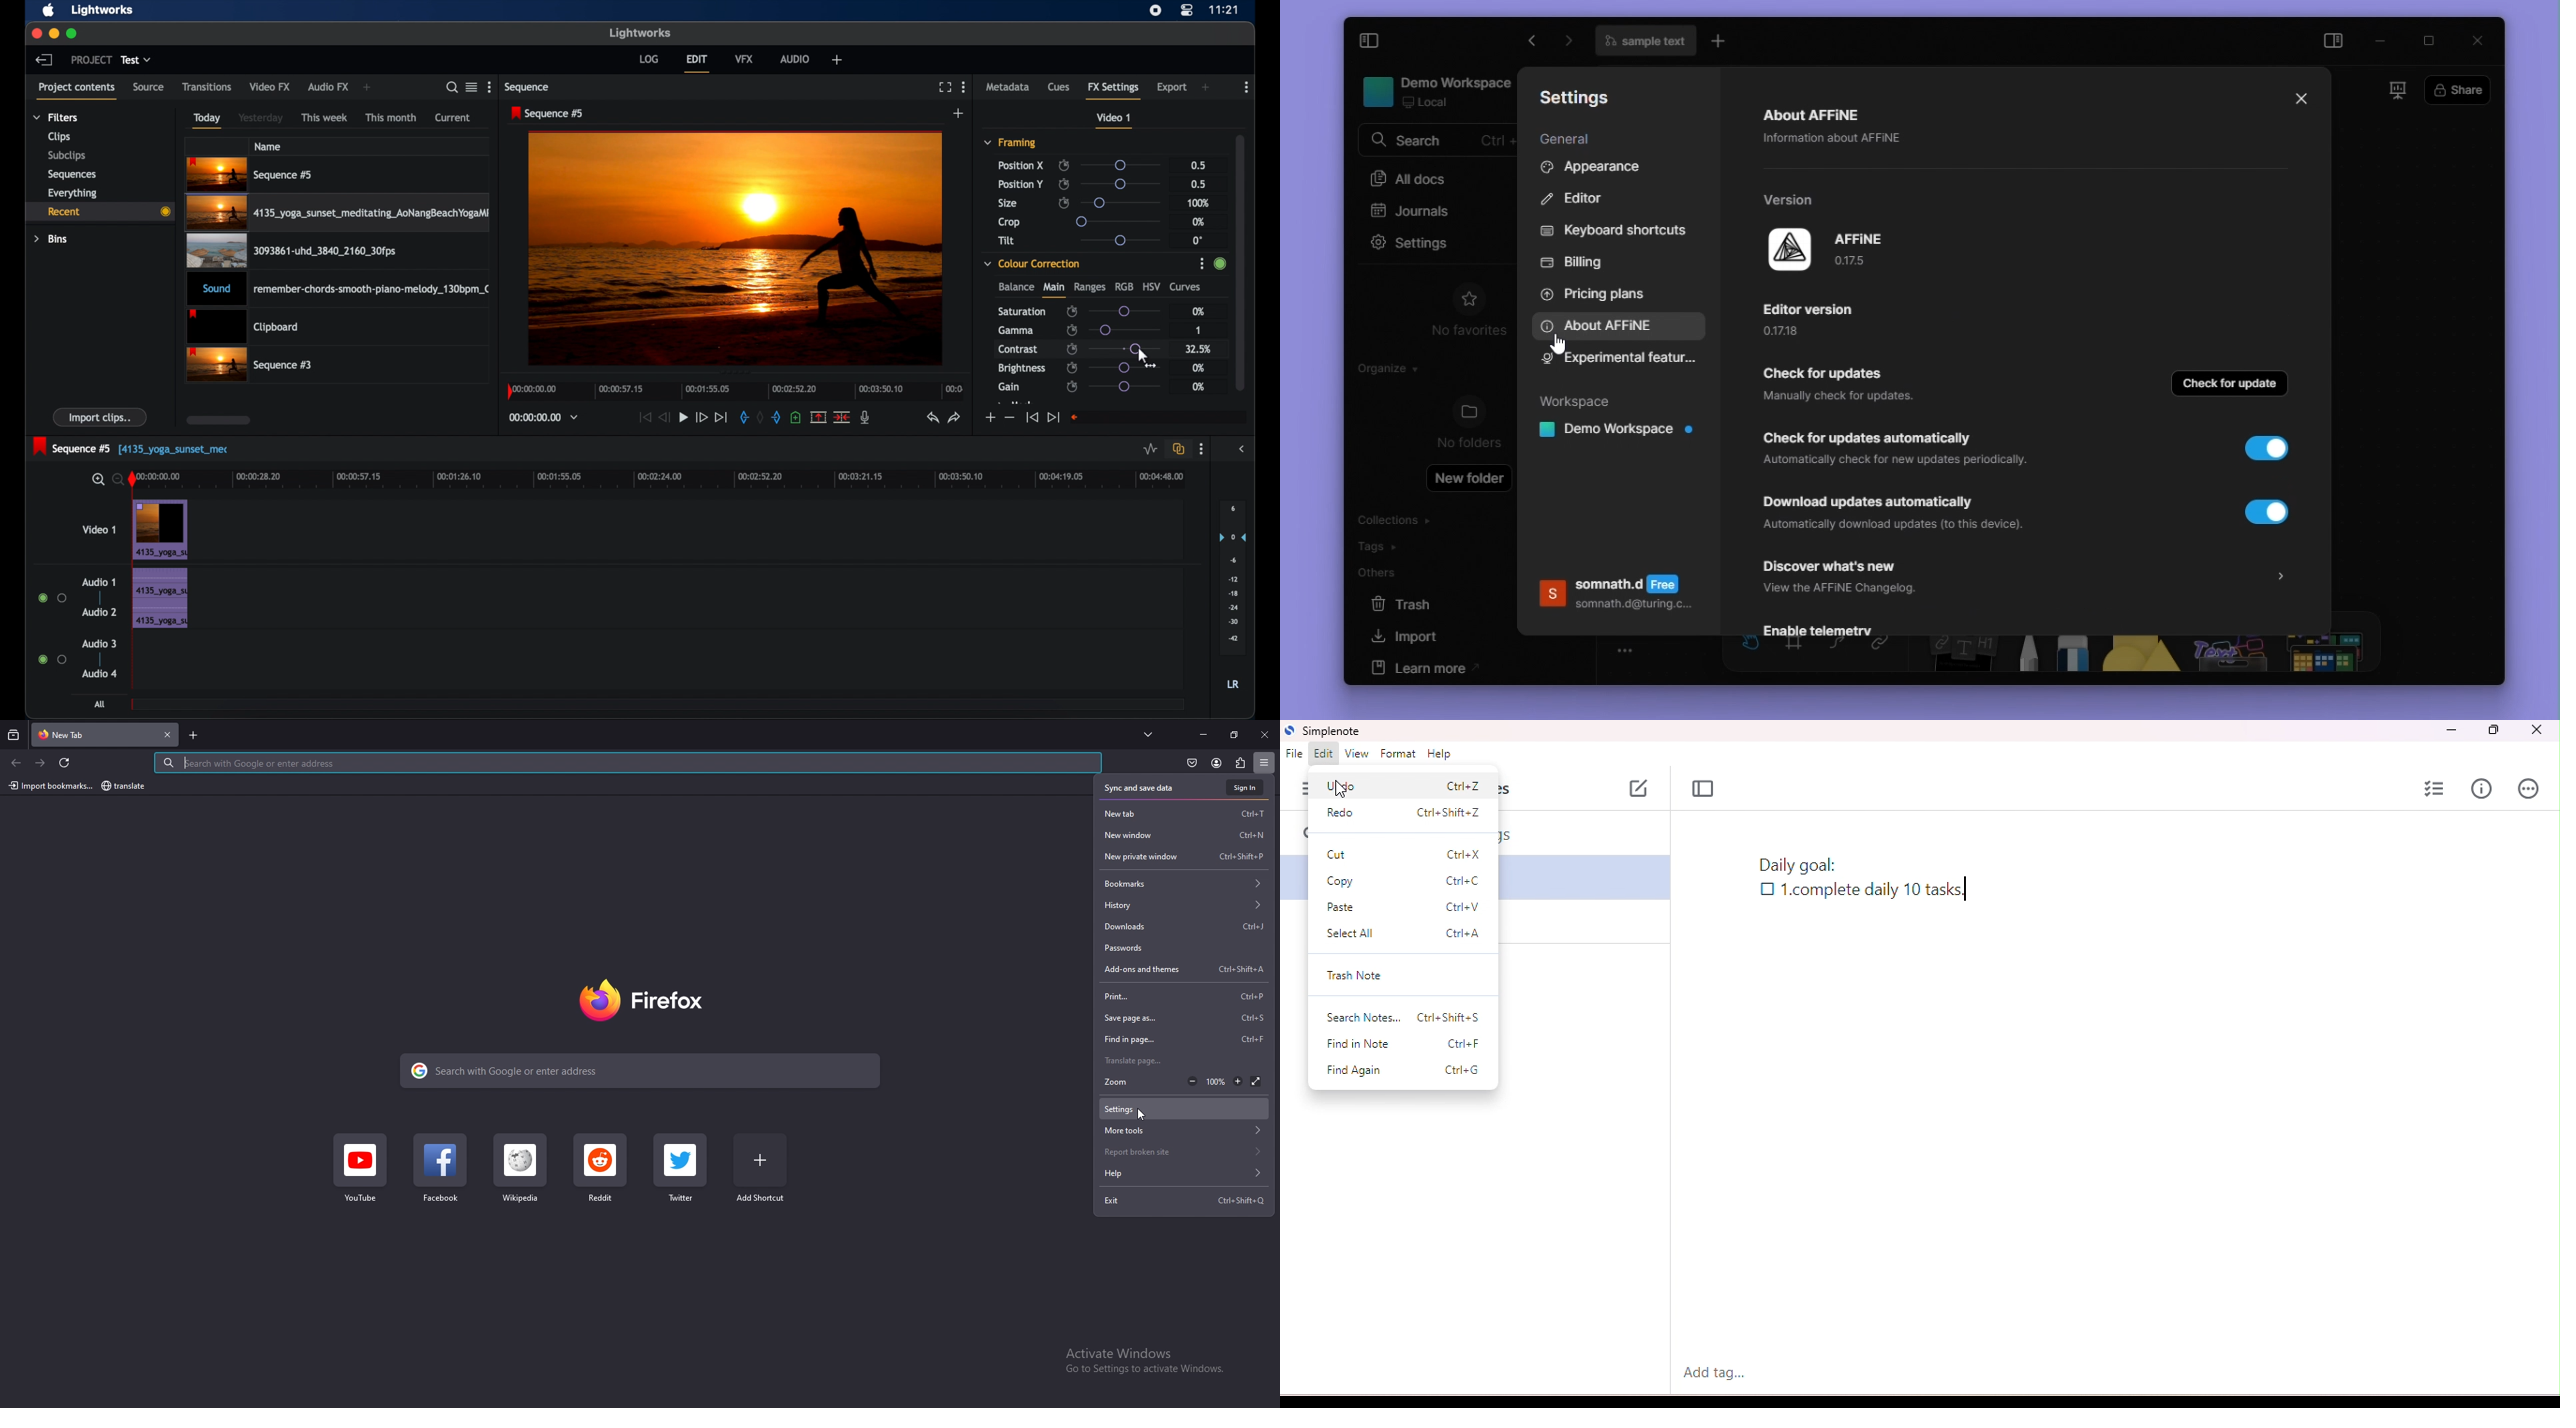 The image size is (2576, 1428). Describe the element at coordinates (1179, 449) in the screenshot. I see `toggle auto track sync` at that location.